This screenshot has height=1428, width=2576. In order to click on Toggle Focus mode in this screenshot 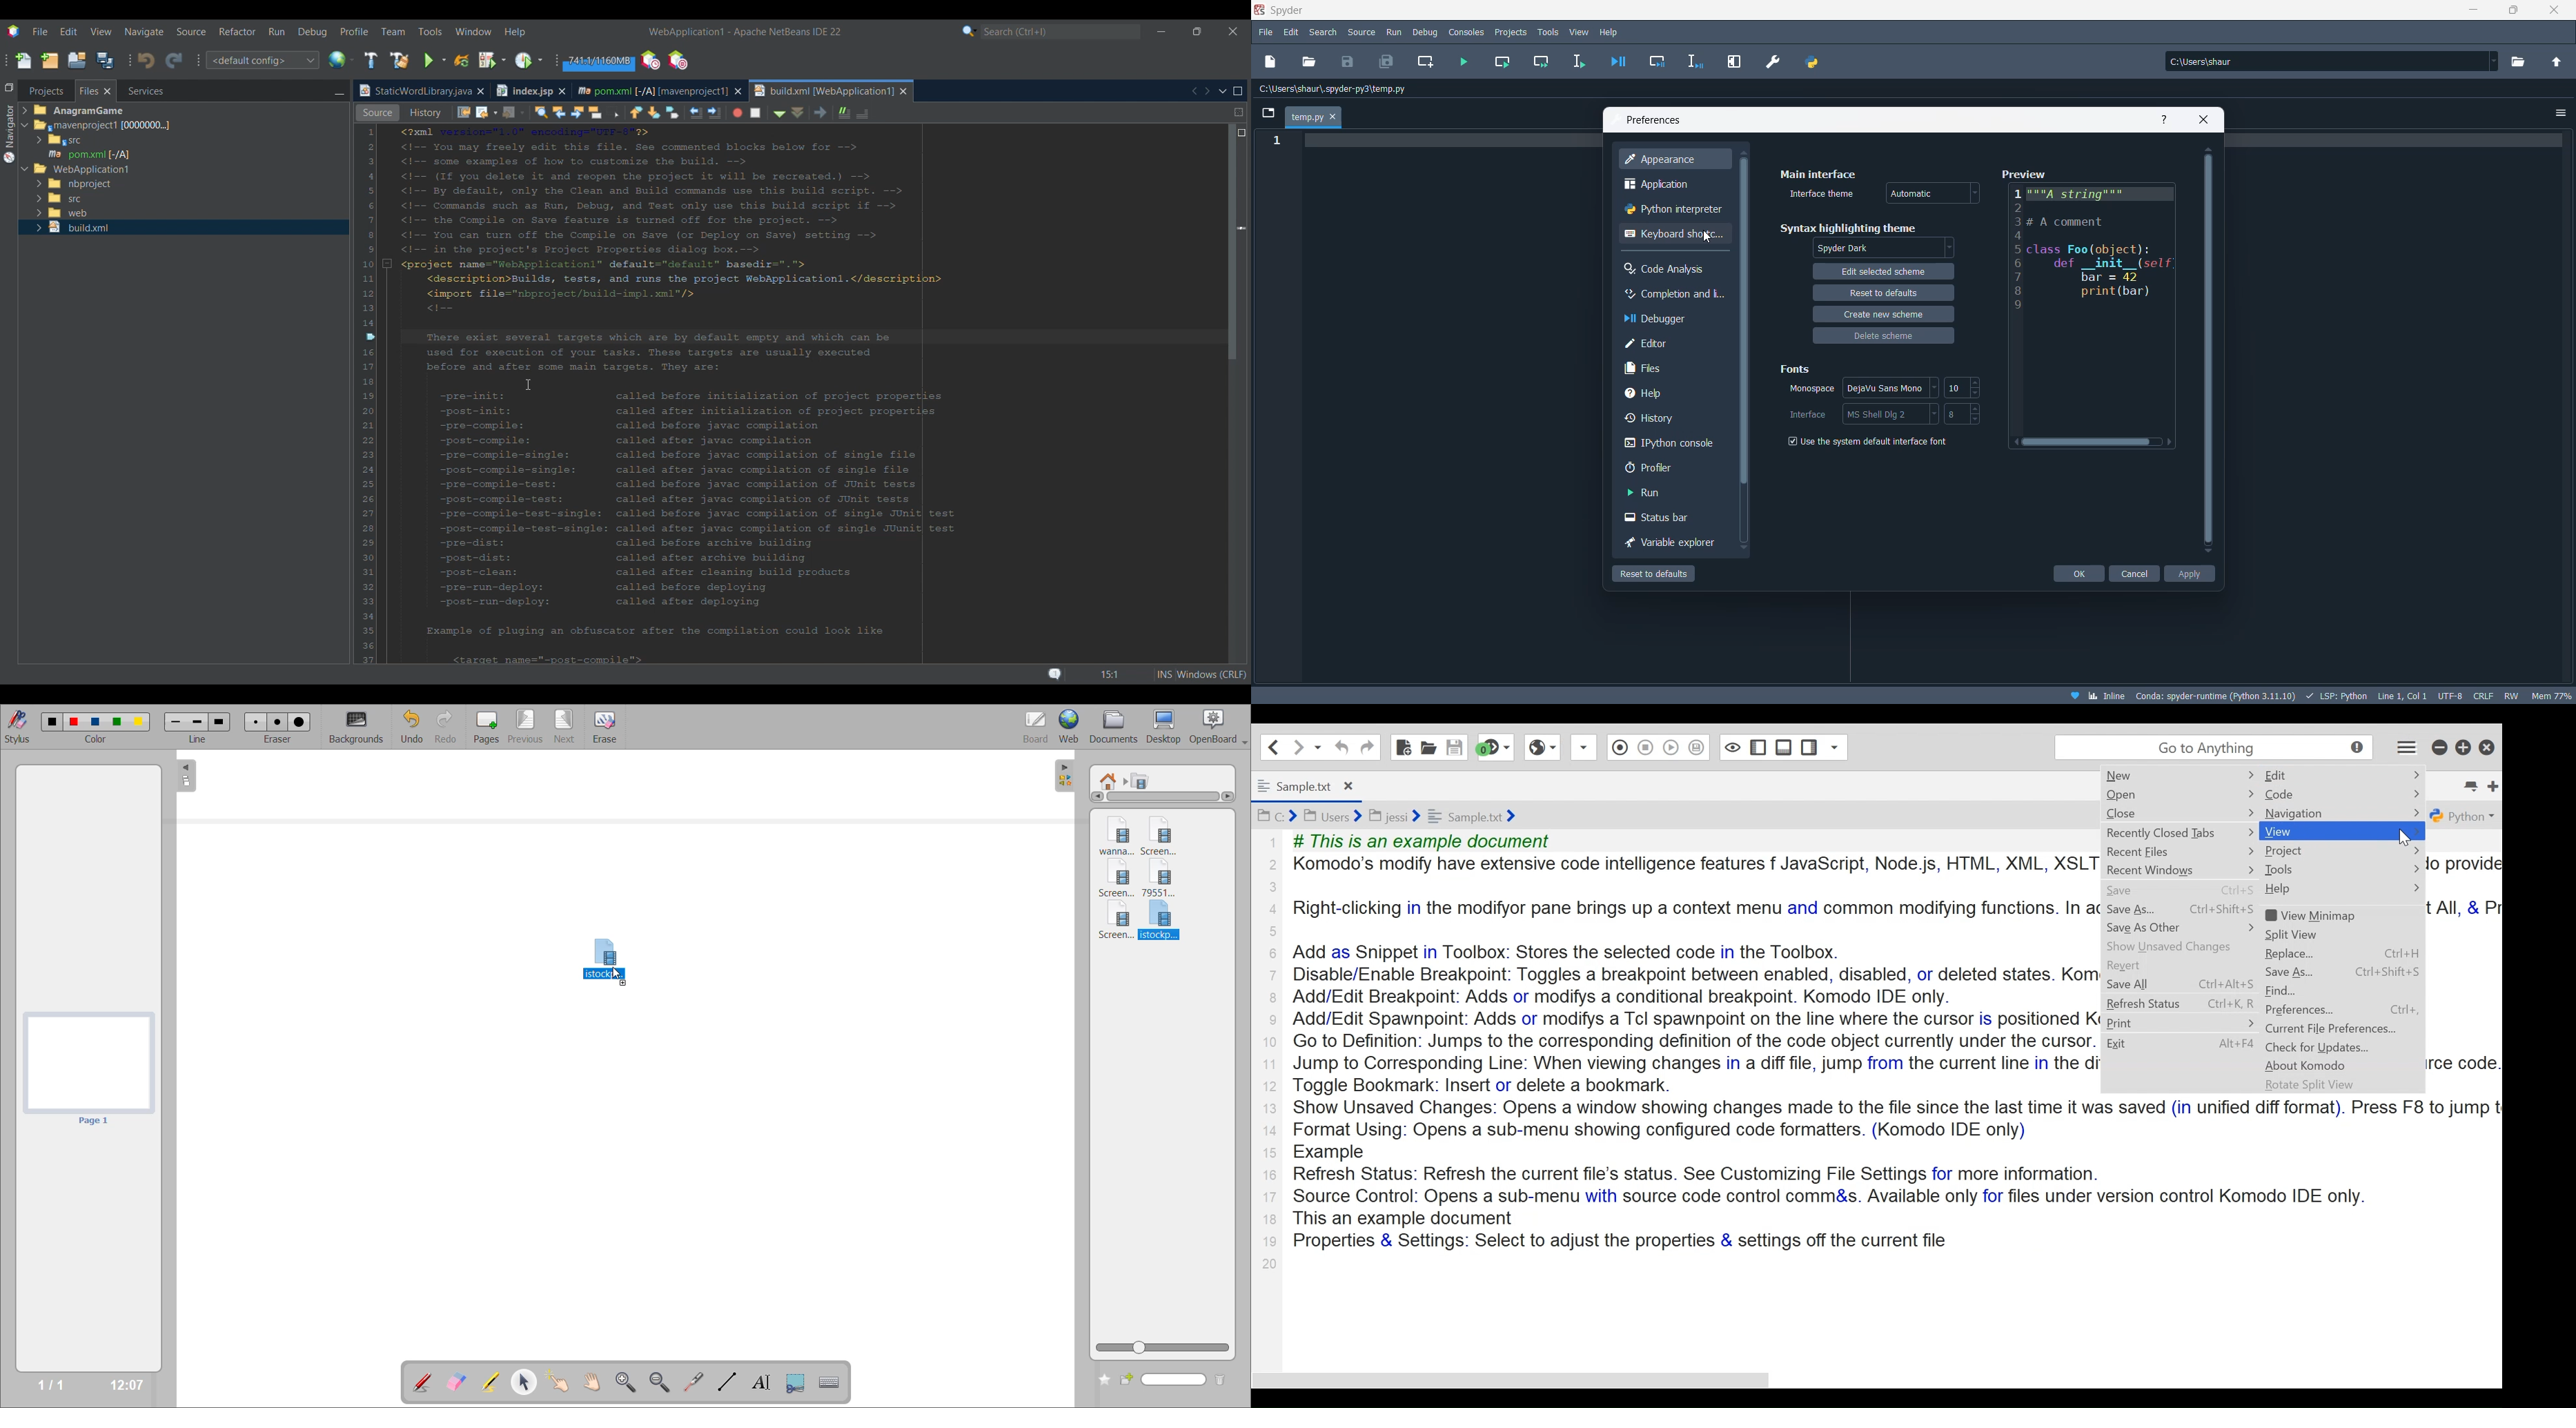, I will do `click(1698, 750)`.